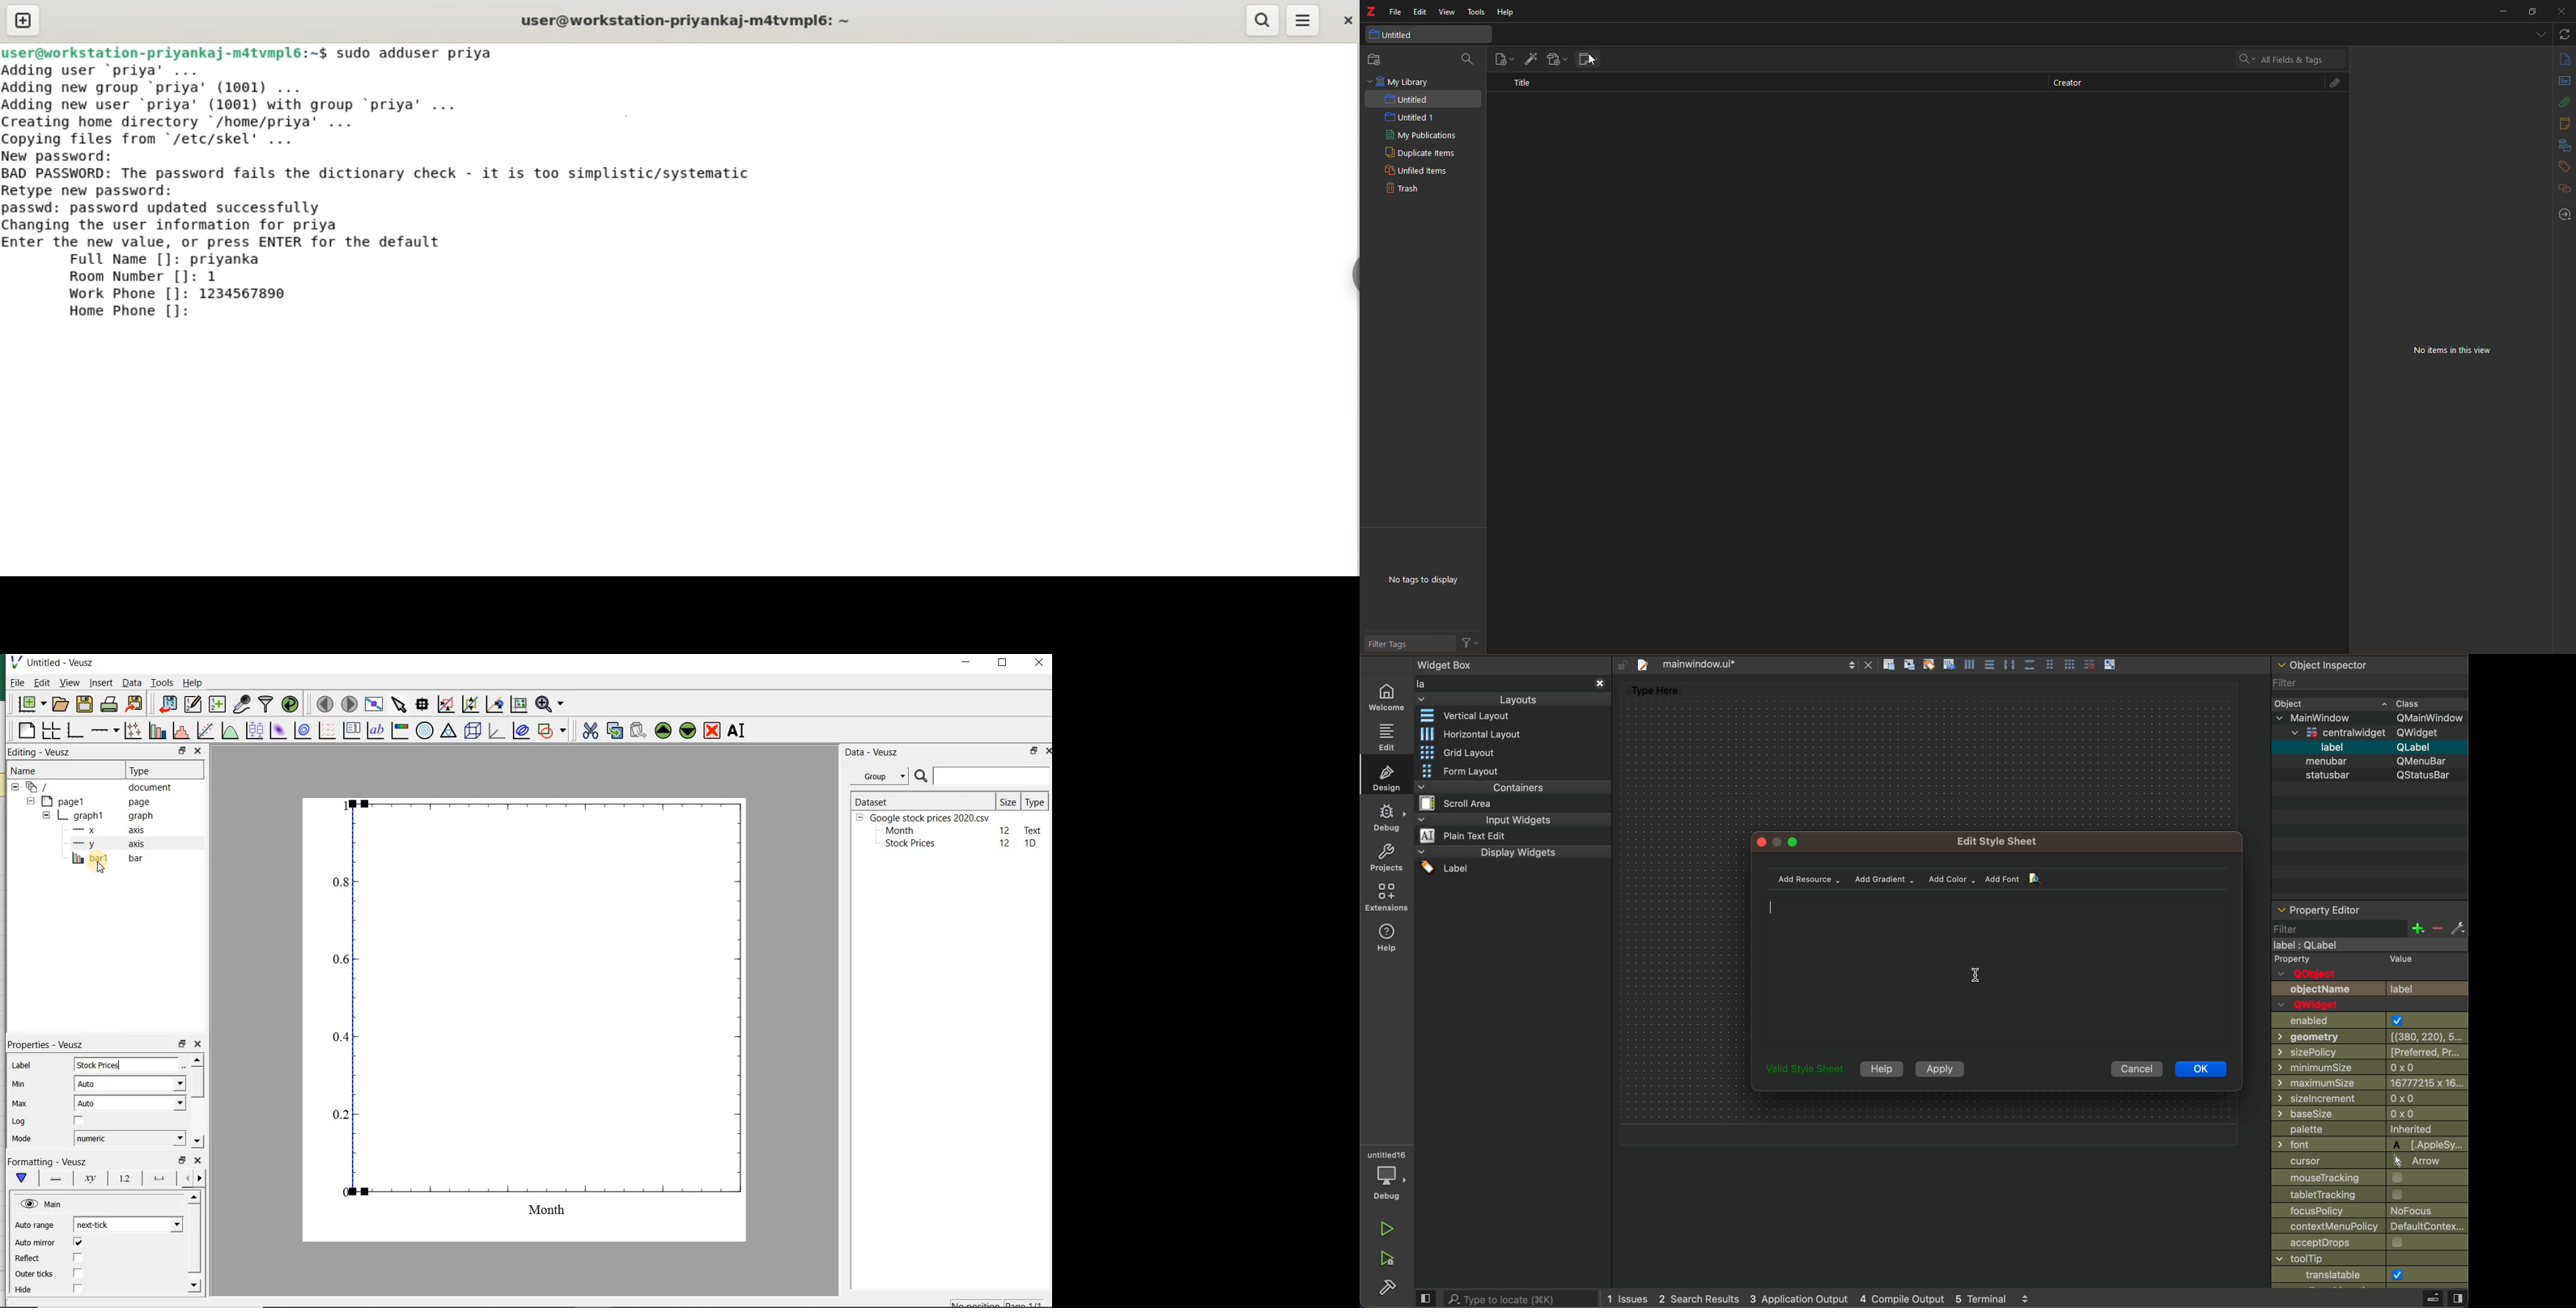  I want to click on file, so click(1395, 11).